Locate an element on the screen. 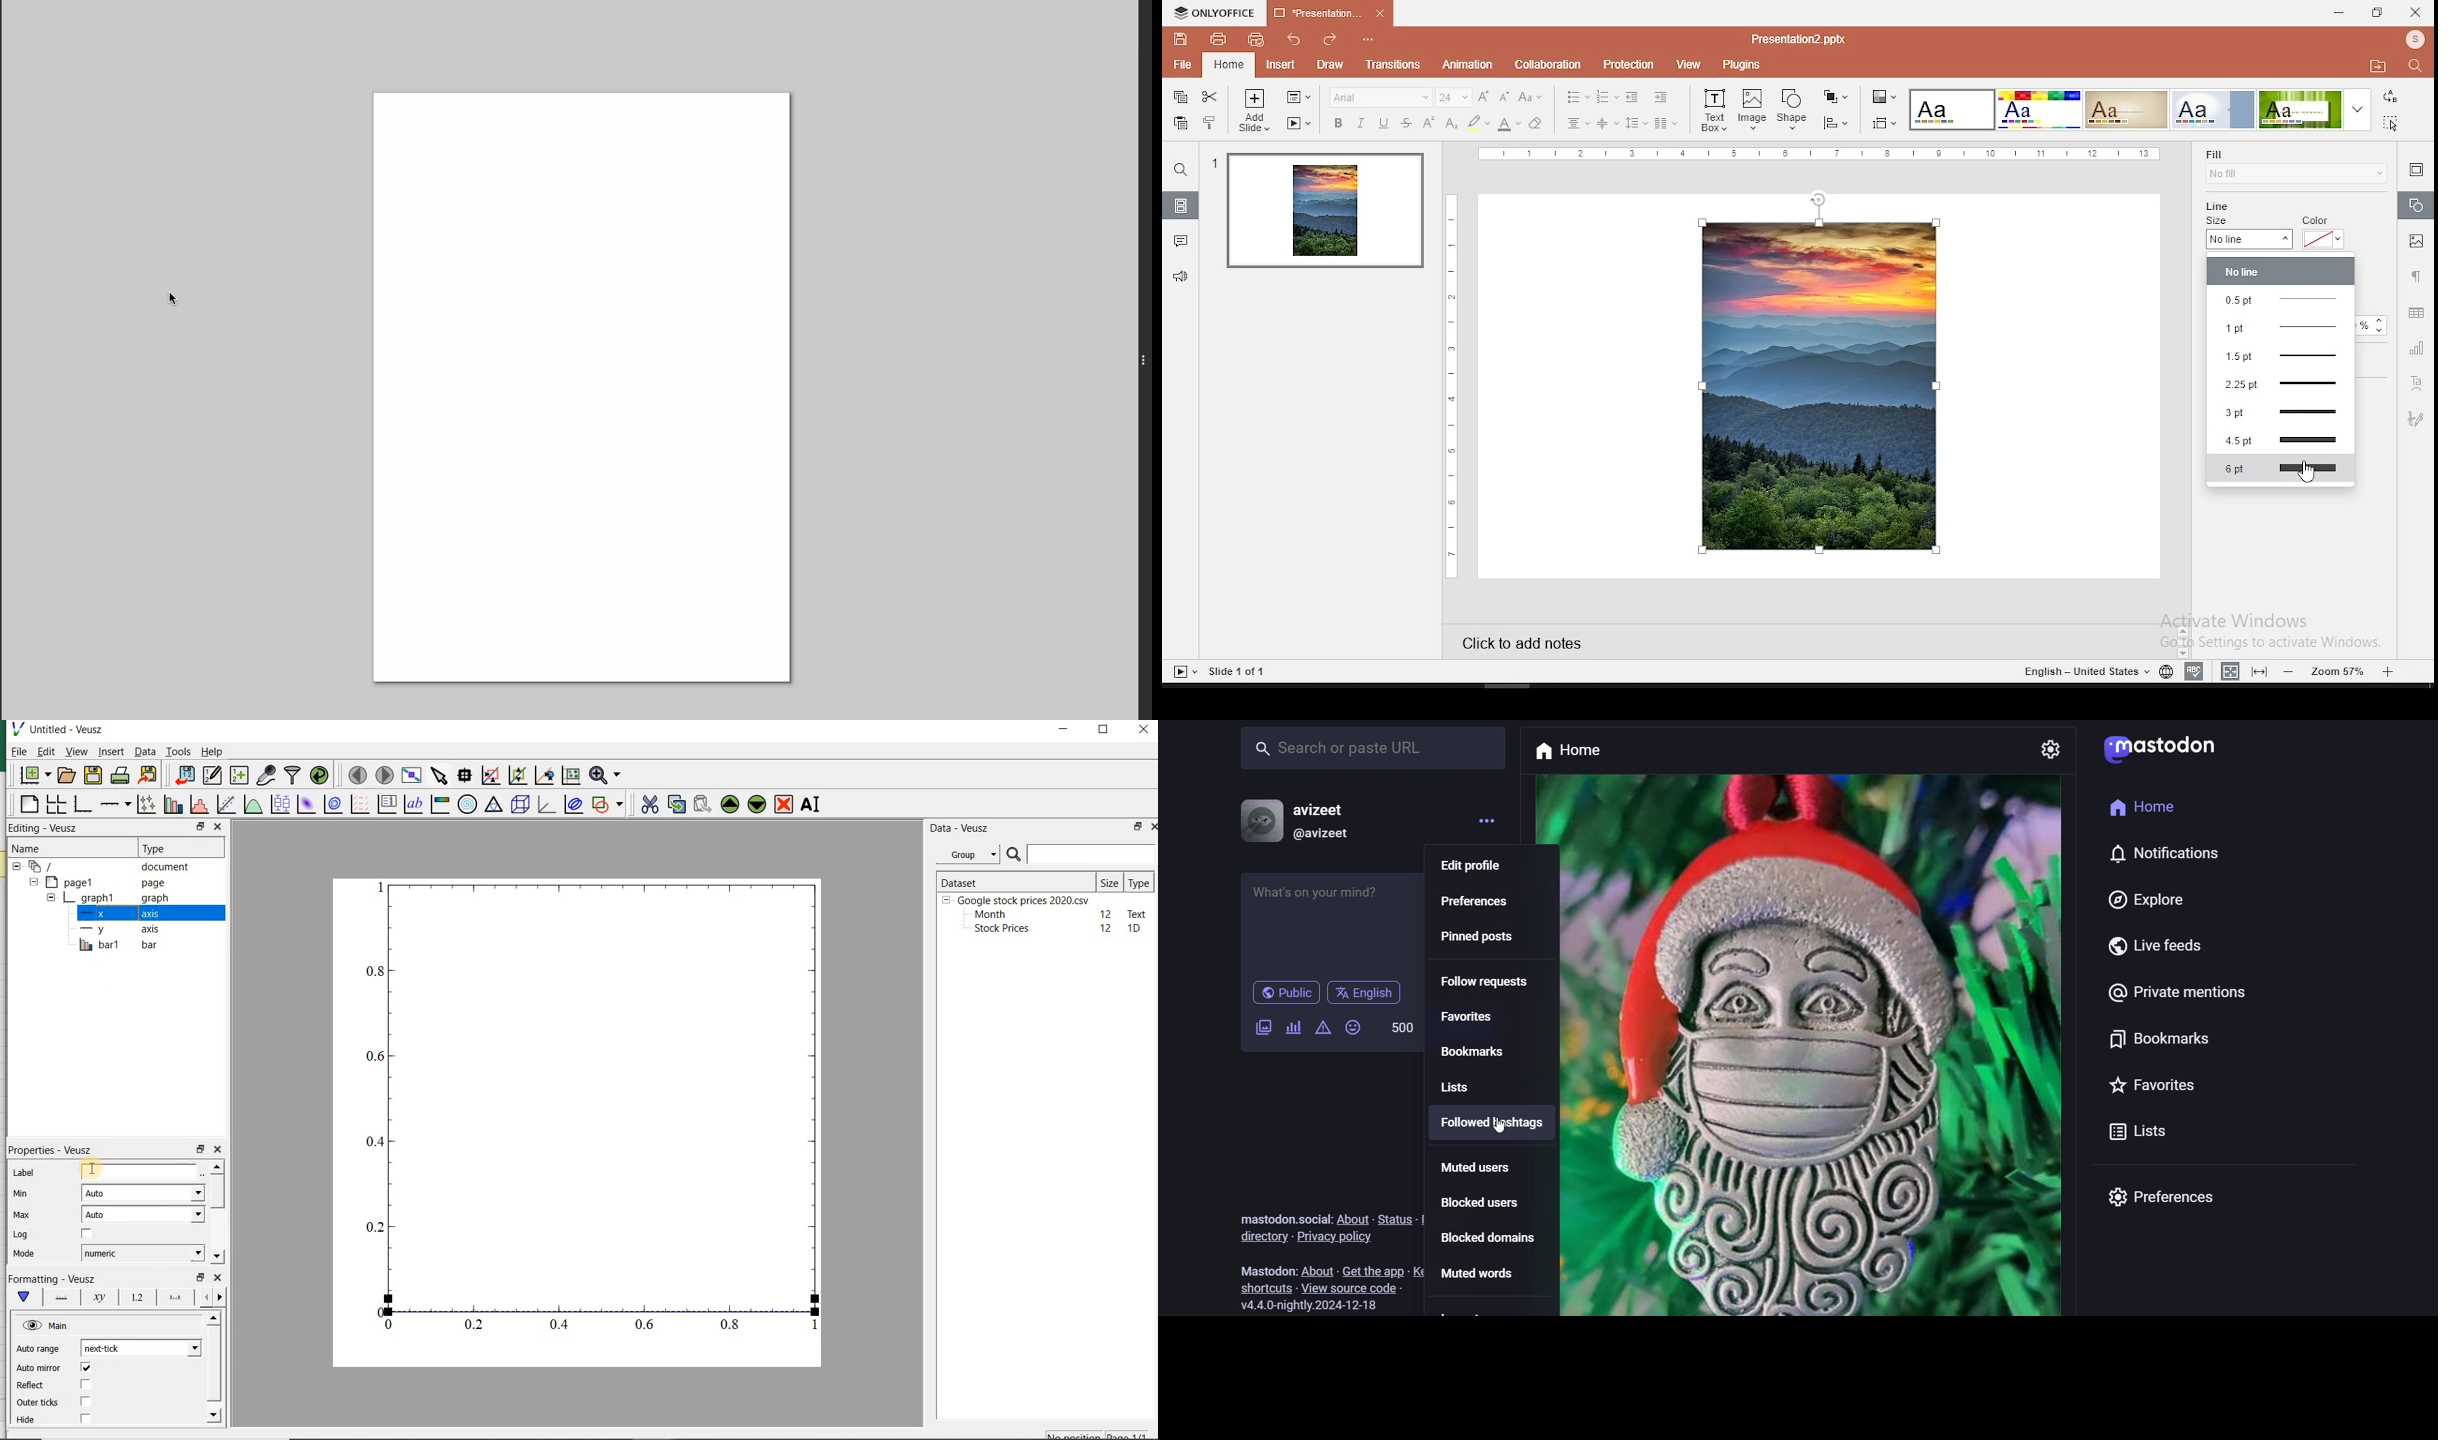 The height and width of the screenshot is (1456, 2464). Group datasets with property given is located at coordinates (964, 854).